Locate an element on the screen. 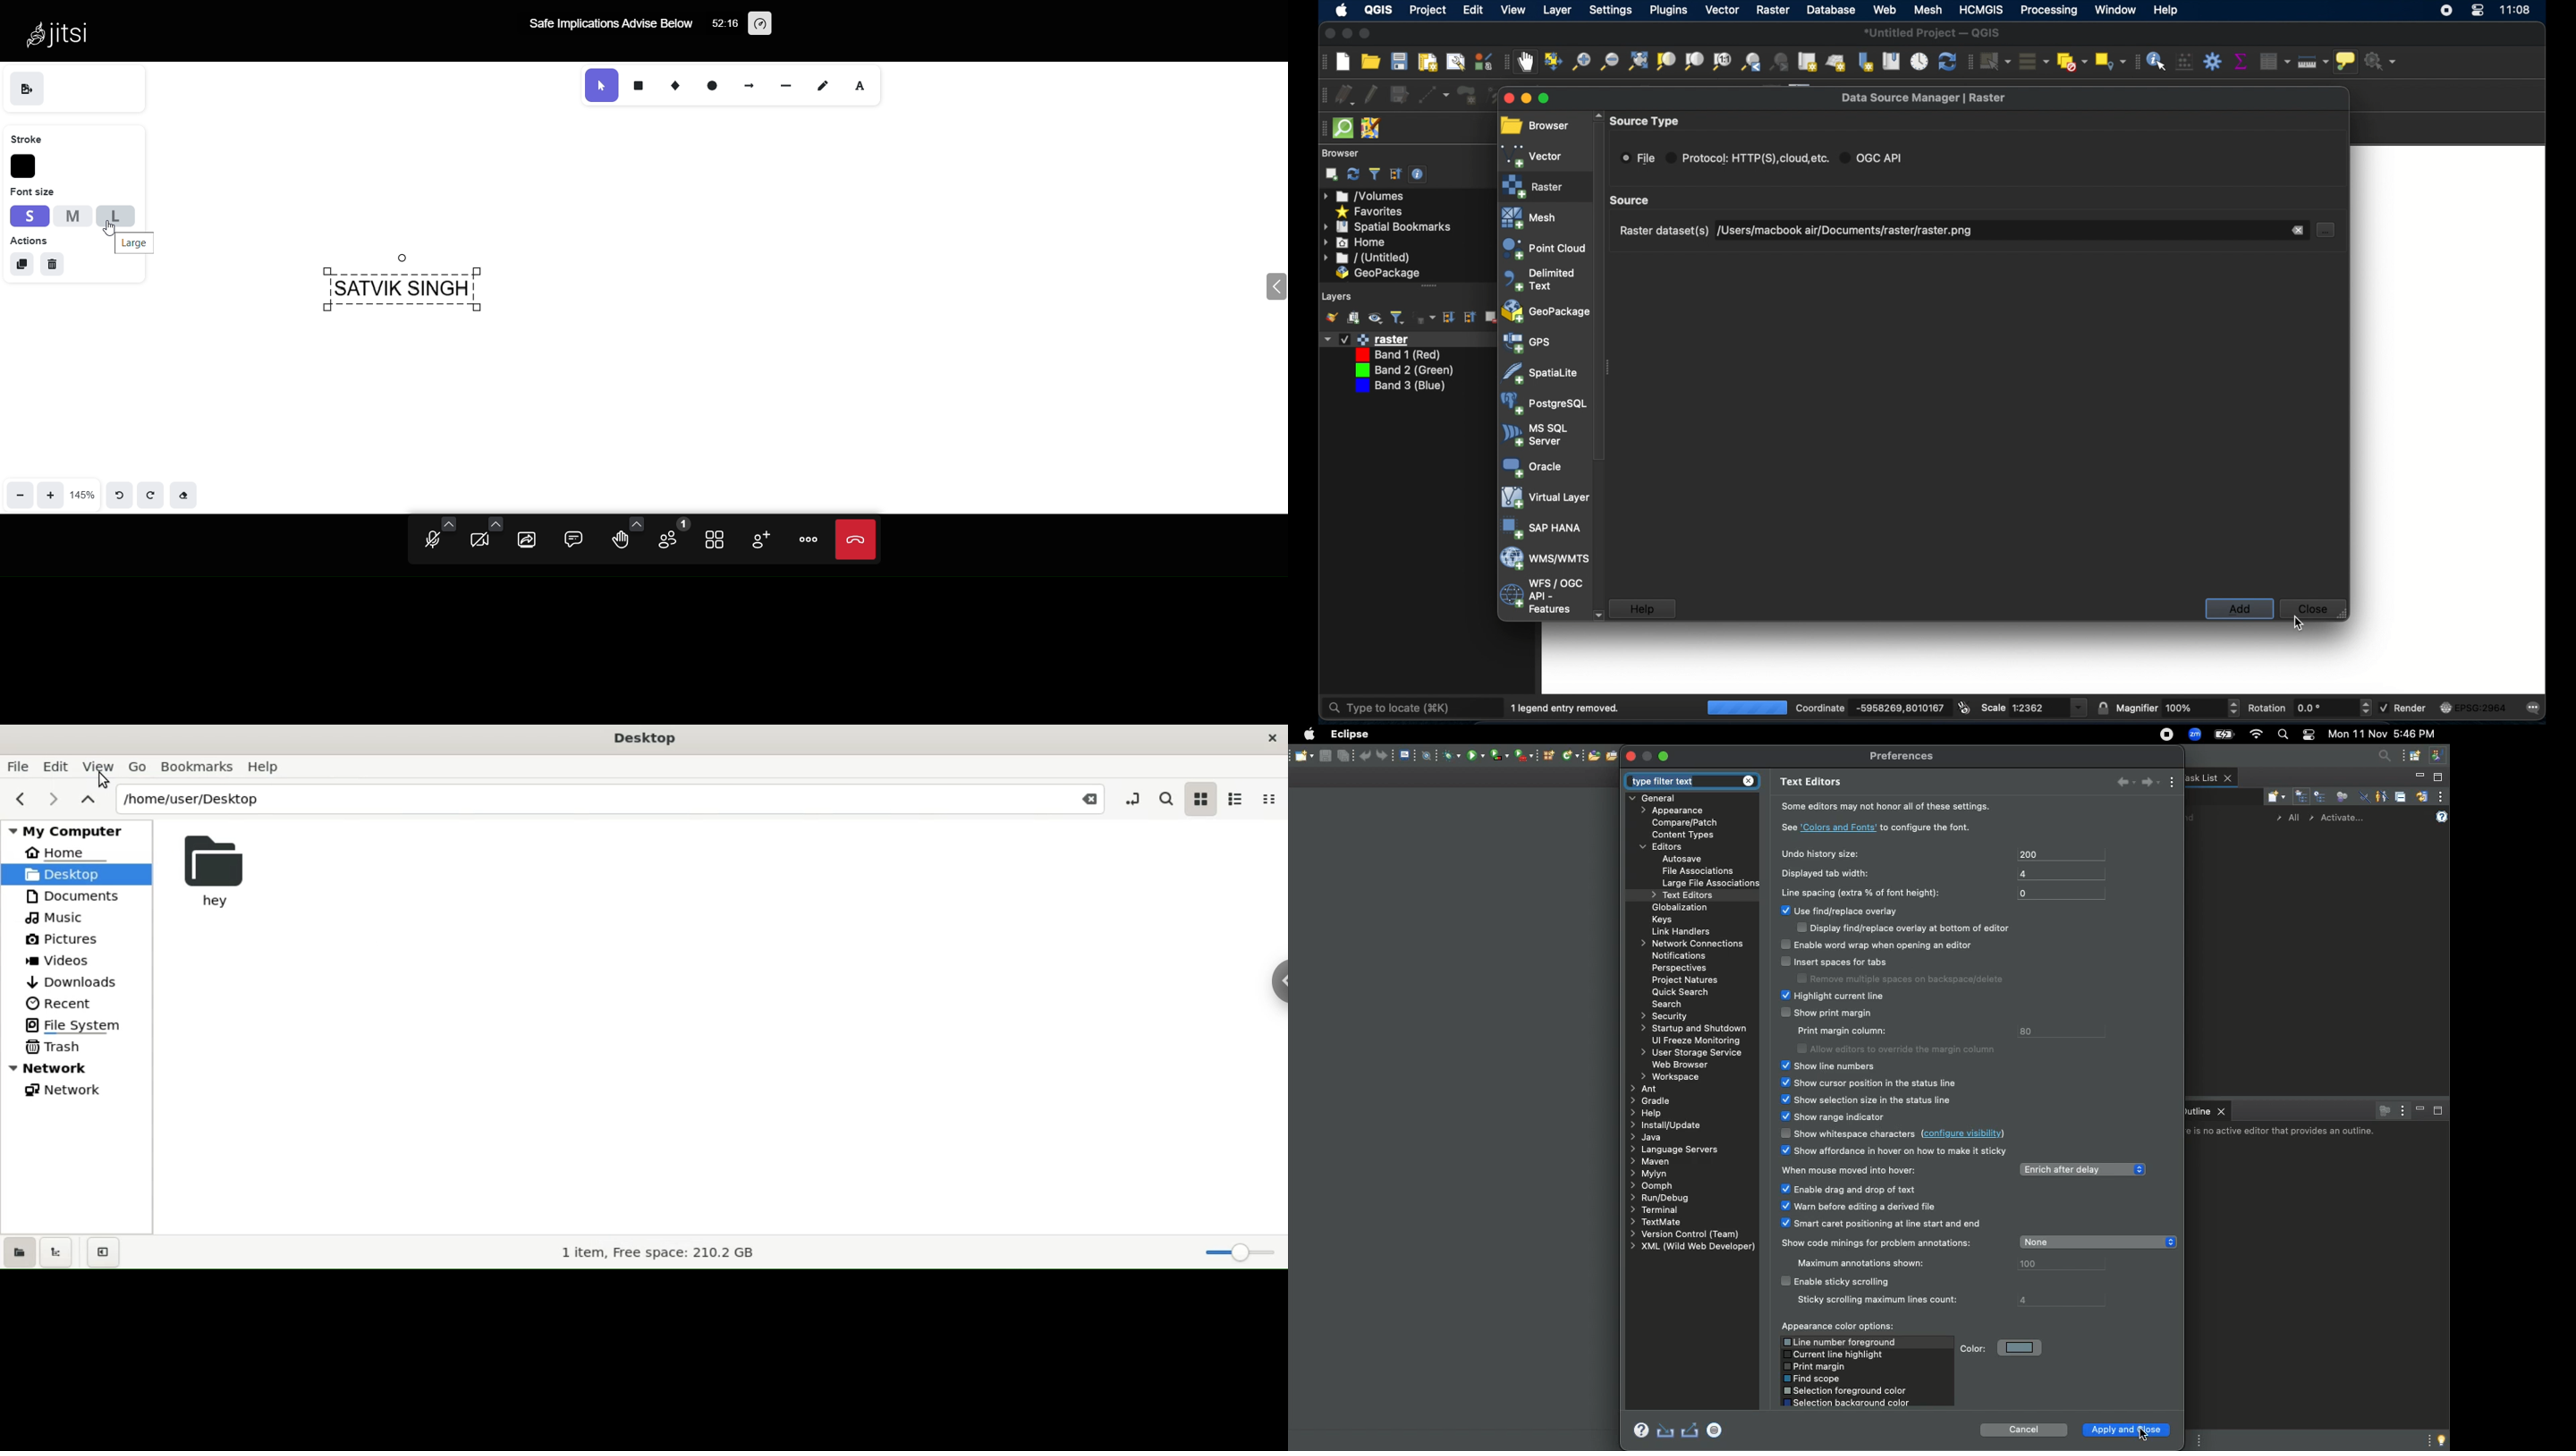 Image resolution: width=2576 pixels, height=1456 pixels. zoom in is located at coordinates (52, 493).